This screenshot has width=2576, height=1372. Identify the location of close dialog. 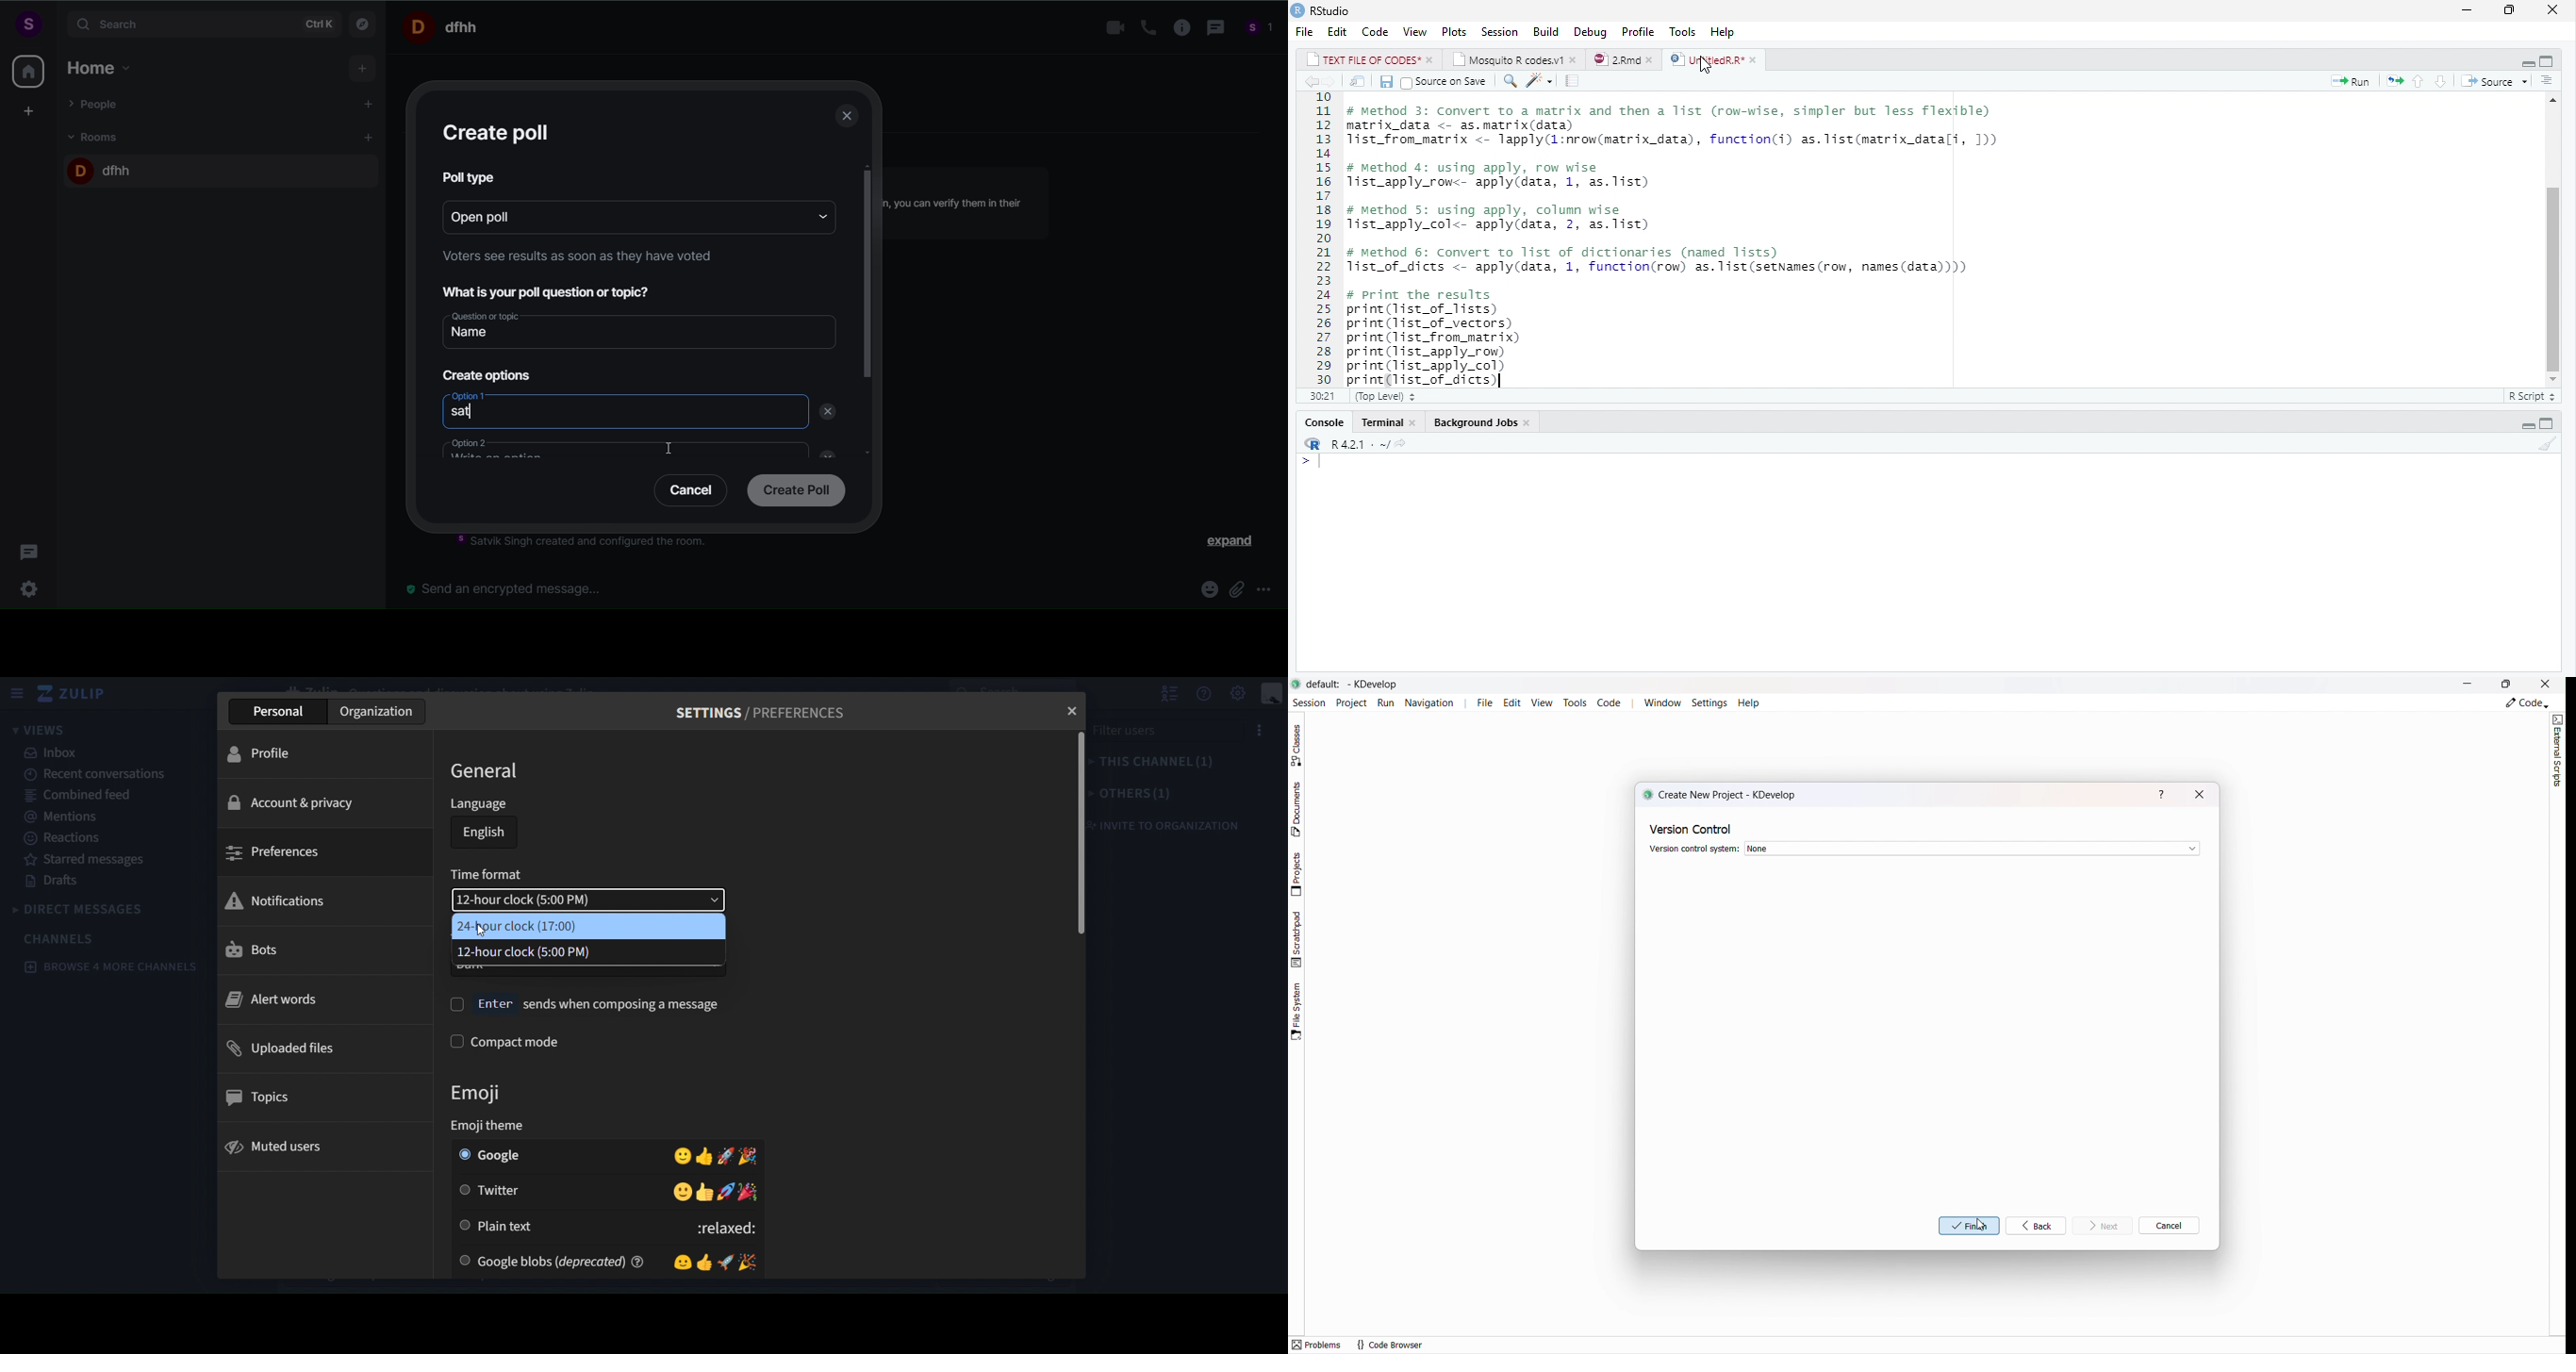
(848, 118).